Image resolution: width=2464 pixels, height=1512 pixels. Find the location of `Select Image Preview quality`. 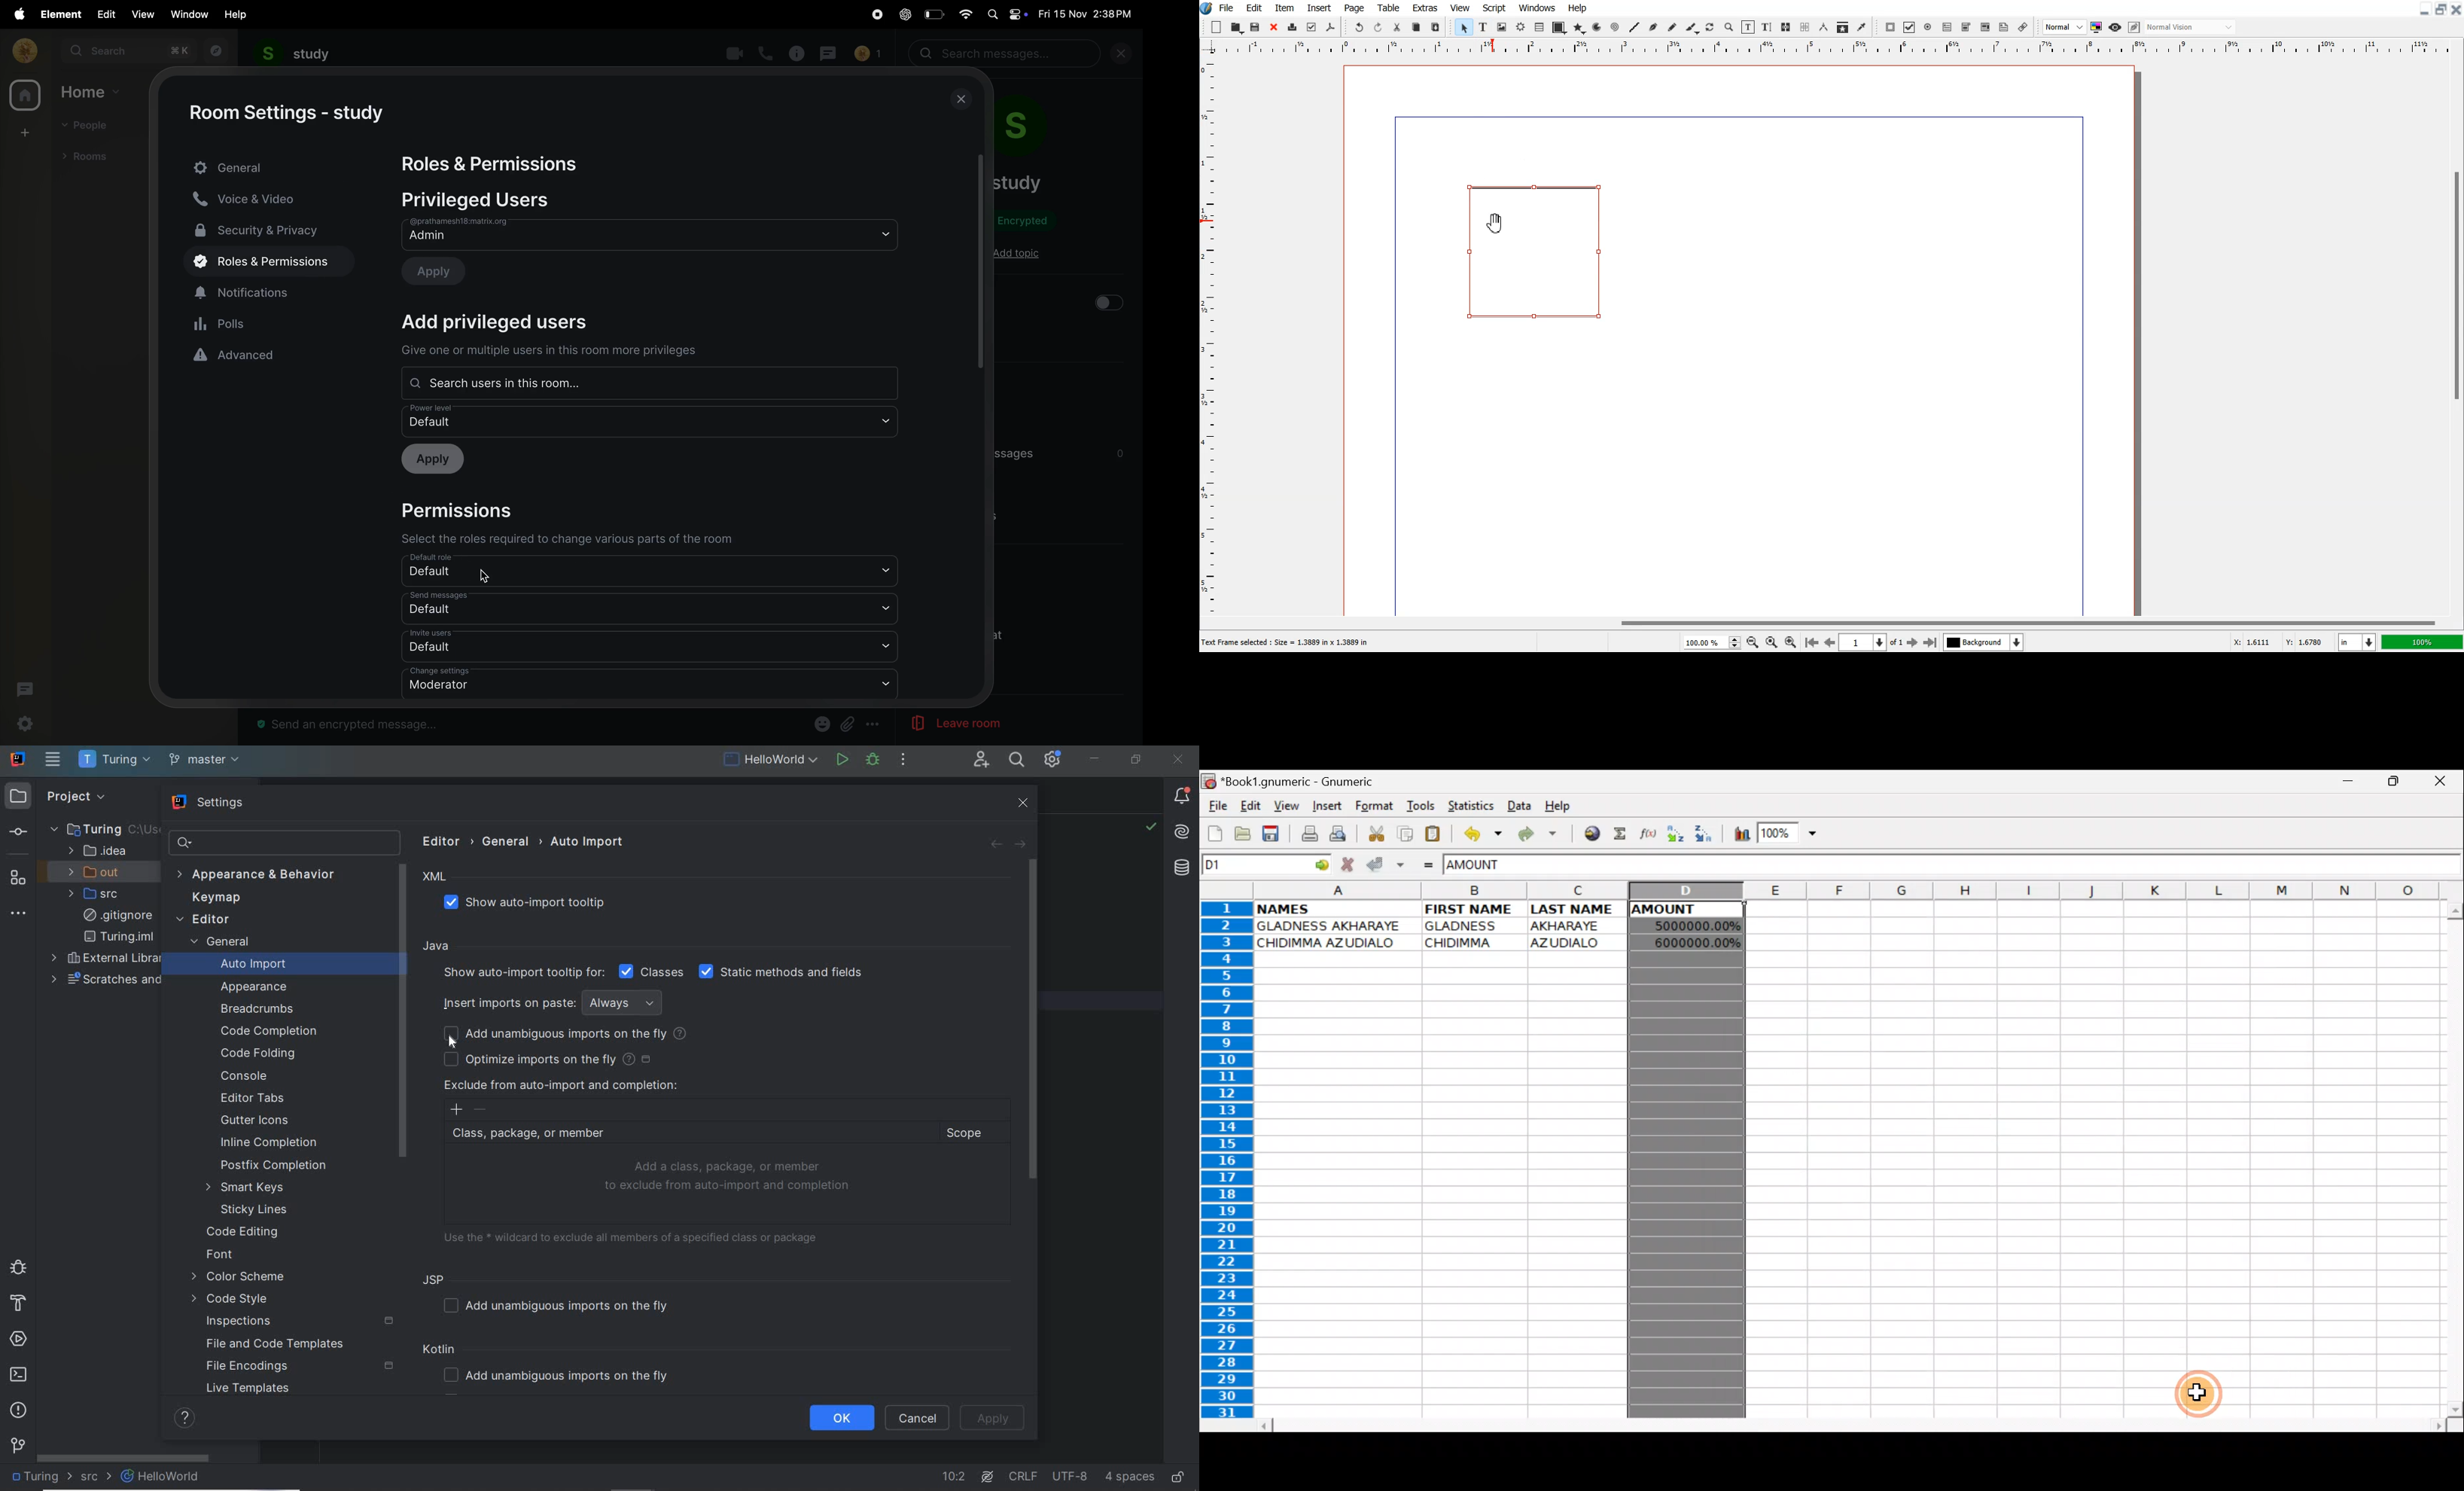

Select Image Preview quality is located at coordinates (2065, 27).